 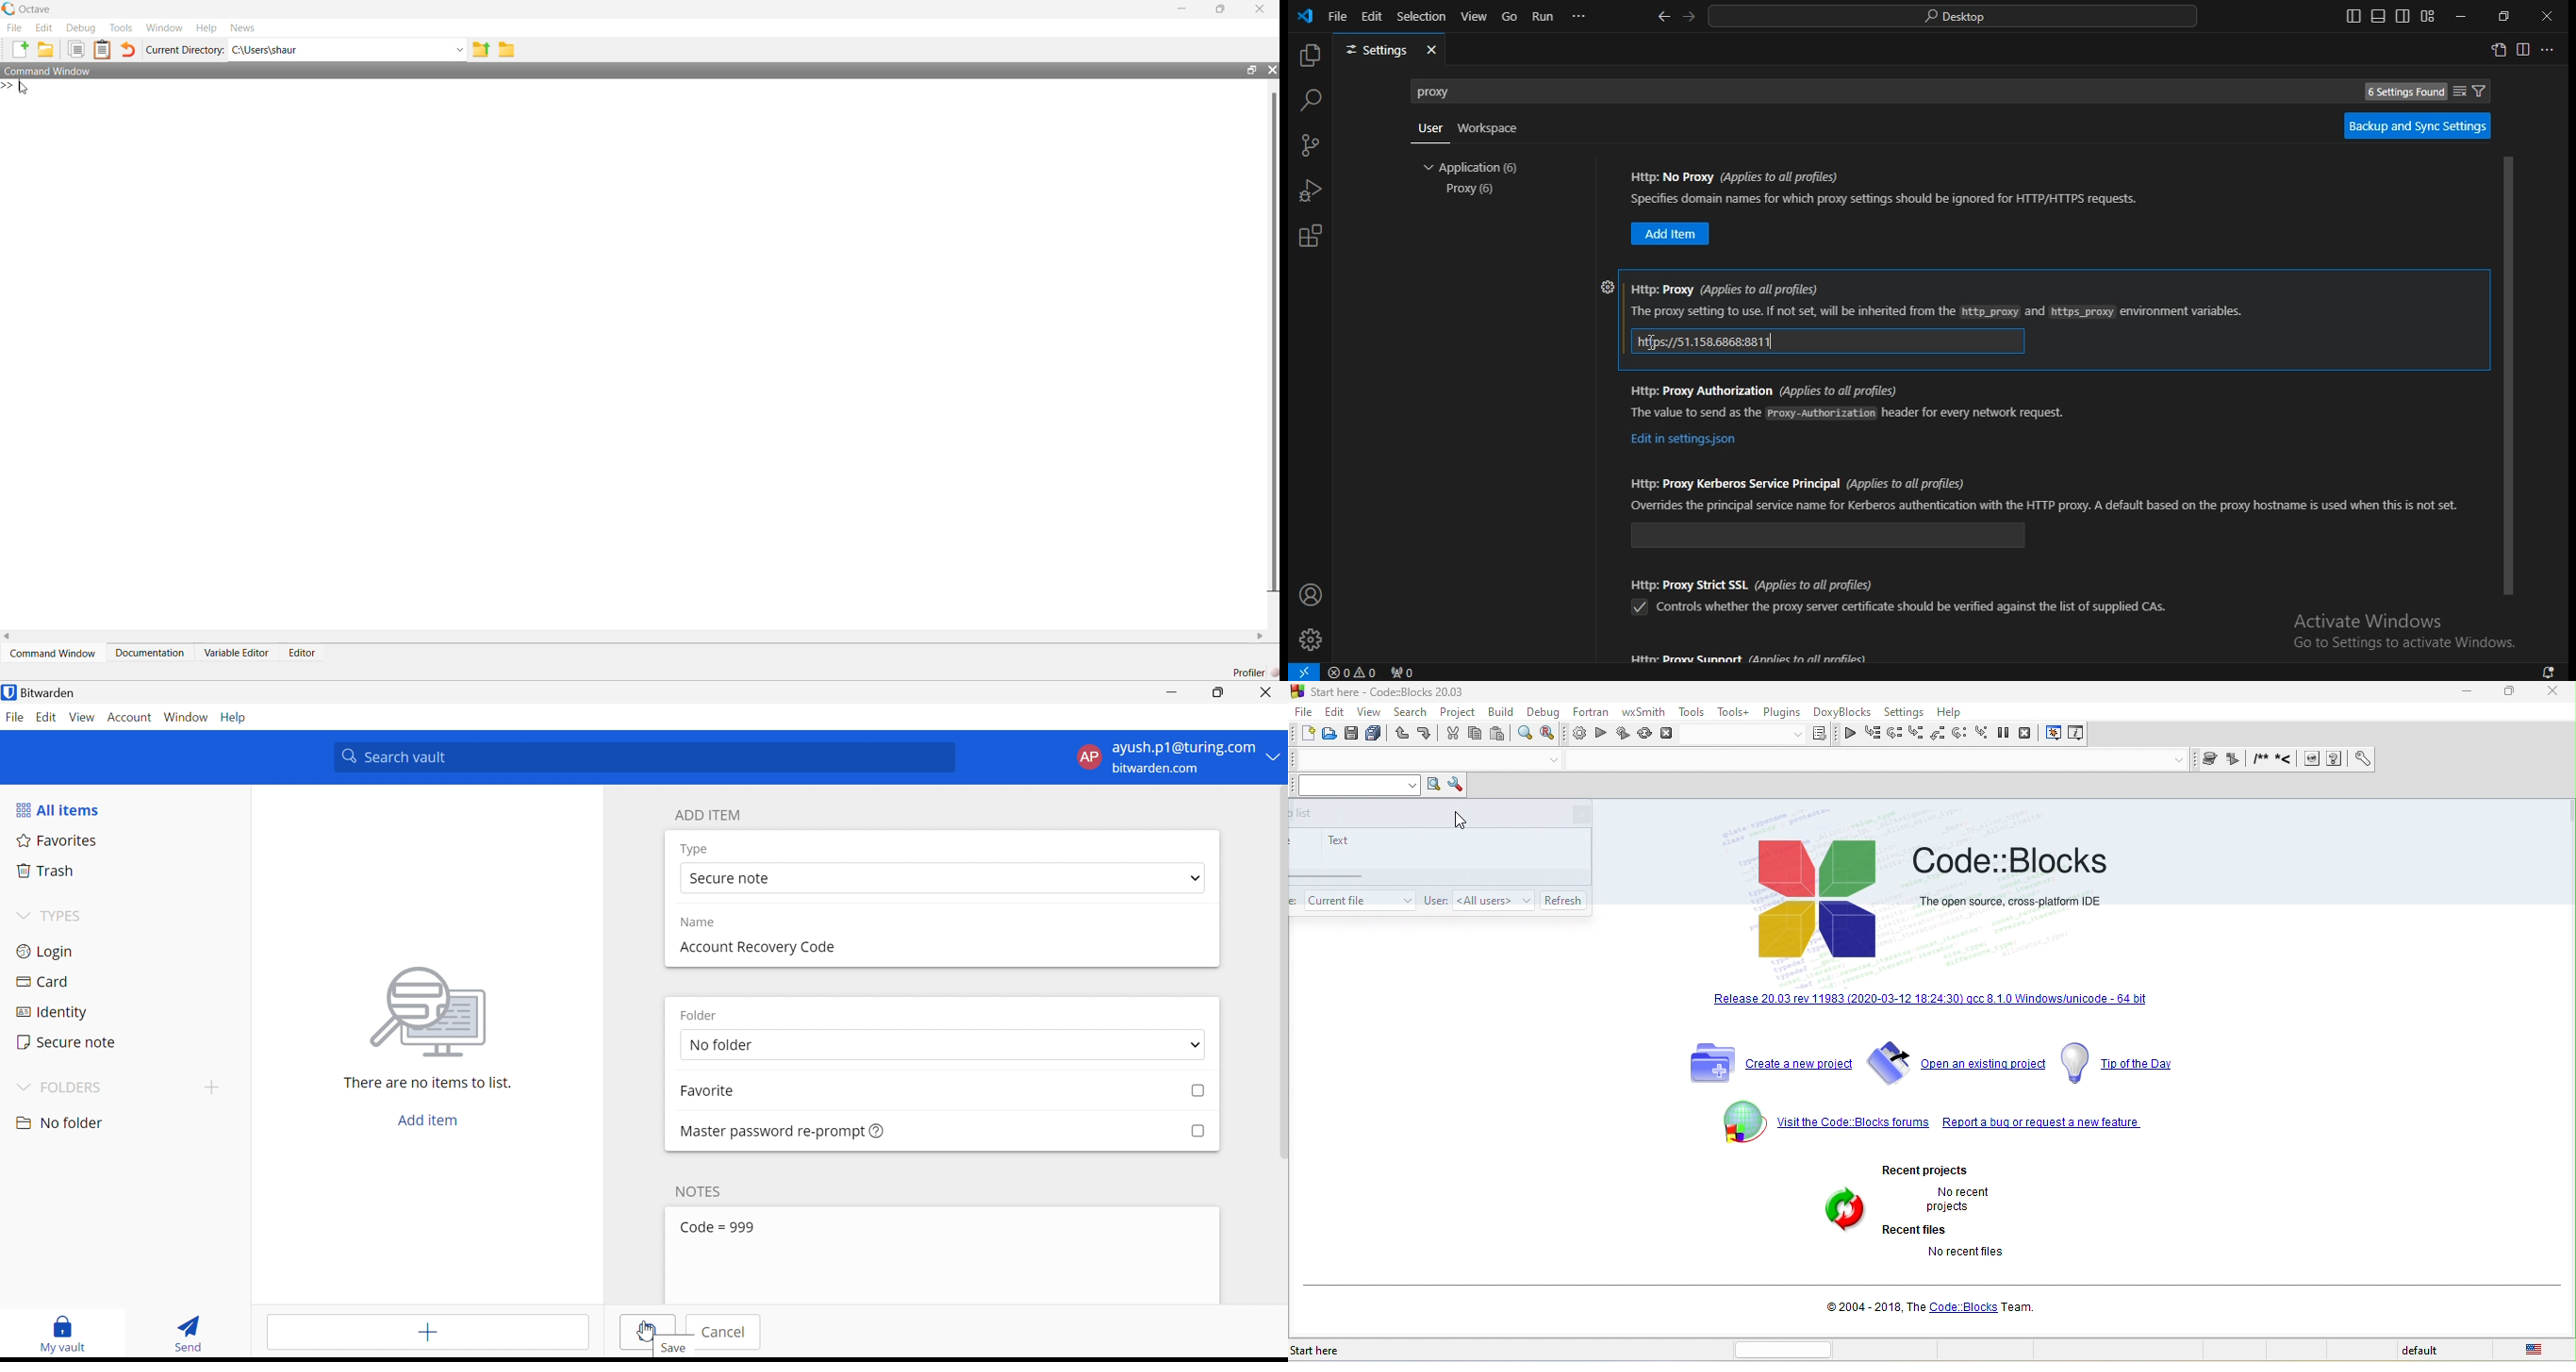 I want to click on FOLDERS, so click(x=76, y=1087).